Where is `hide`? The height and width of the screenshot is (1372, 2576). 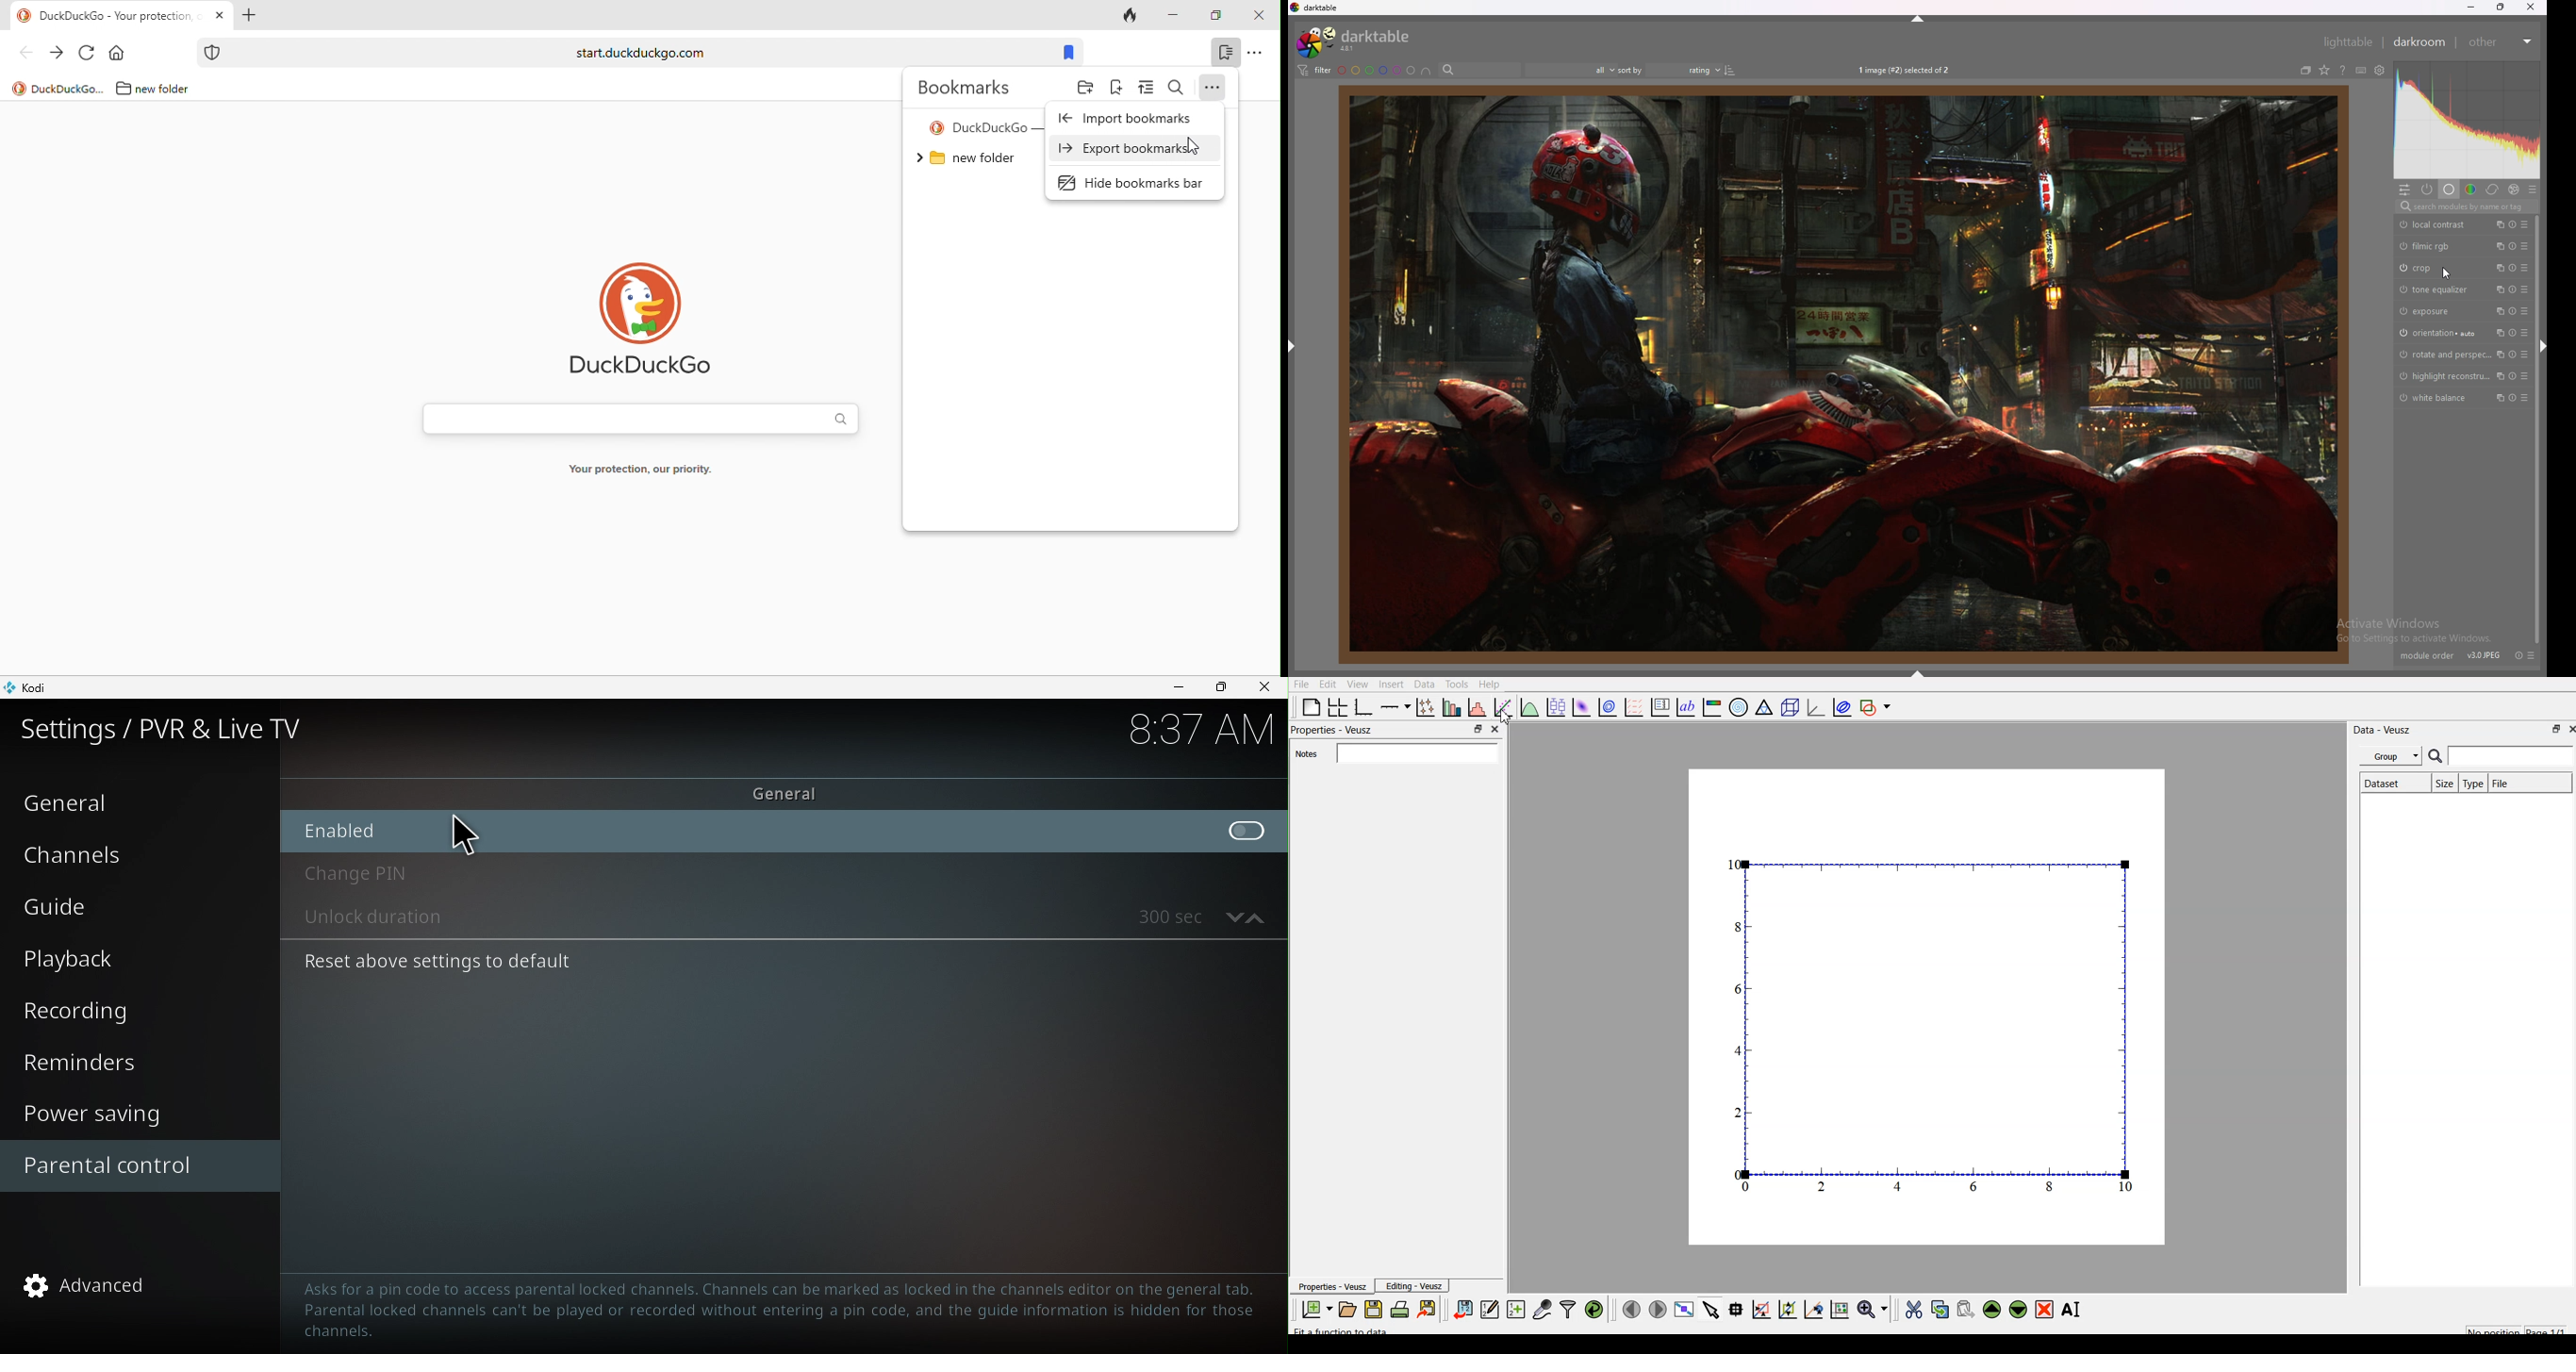
hide is located at coordinates (1293, 347).